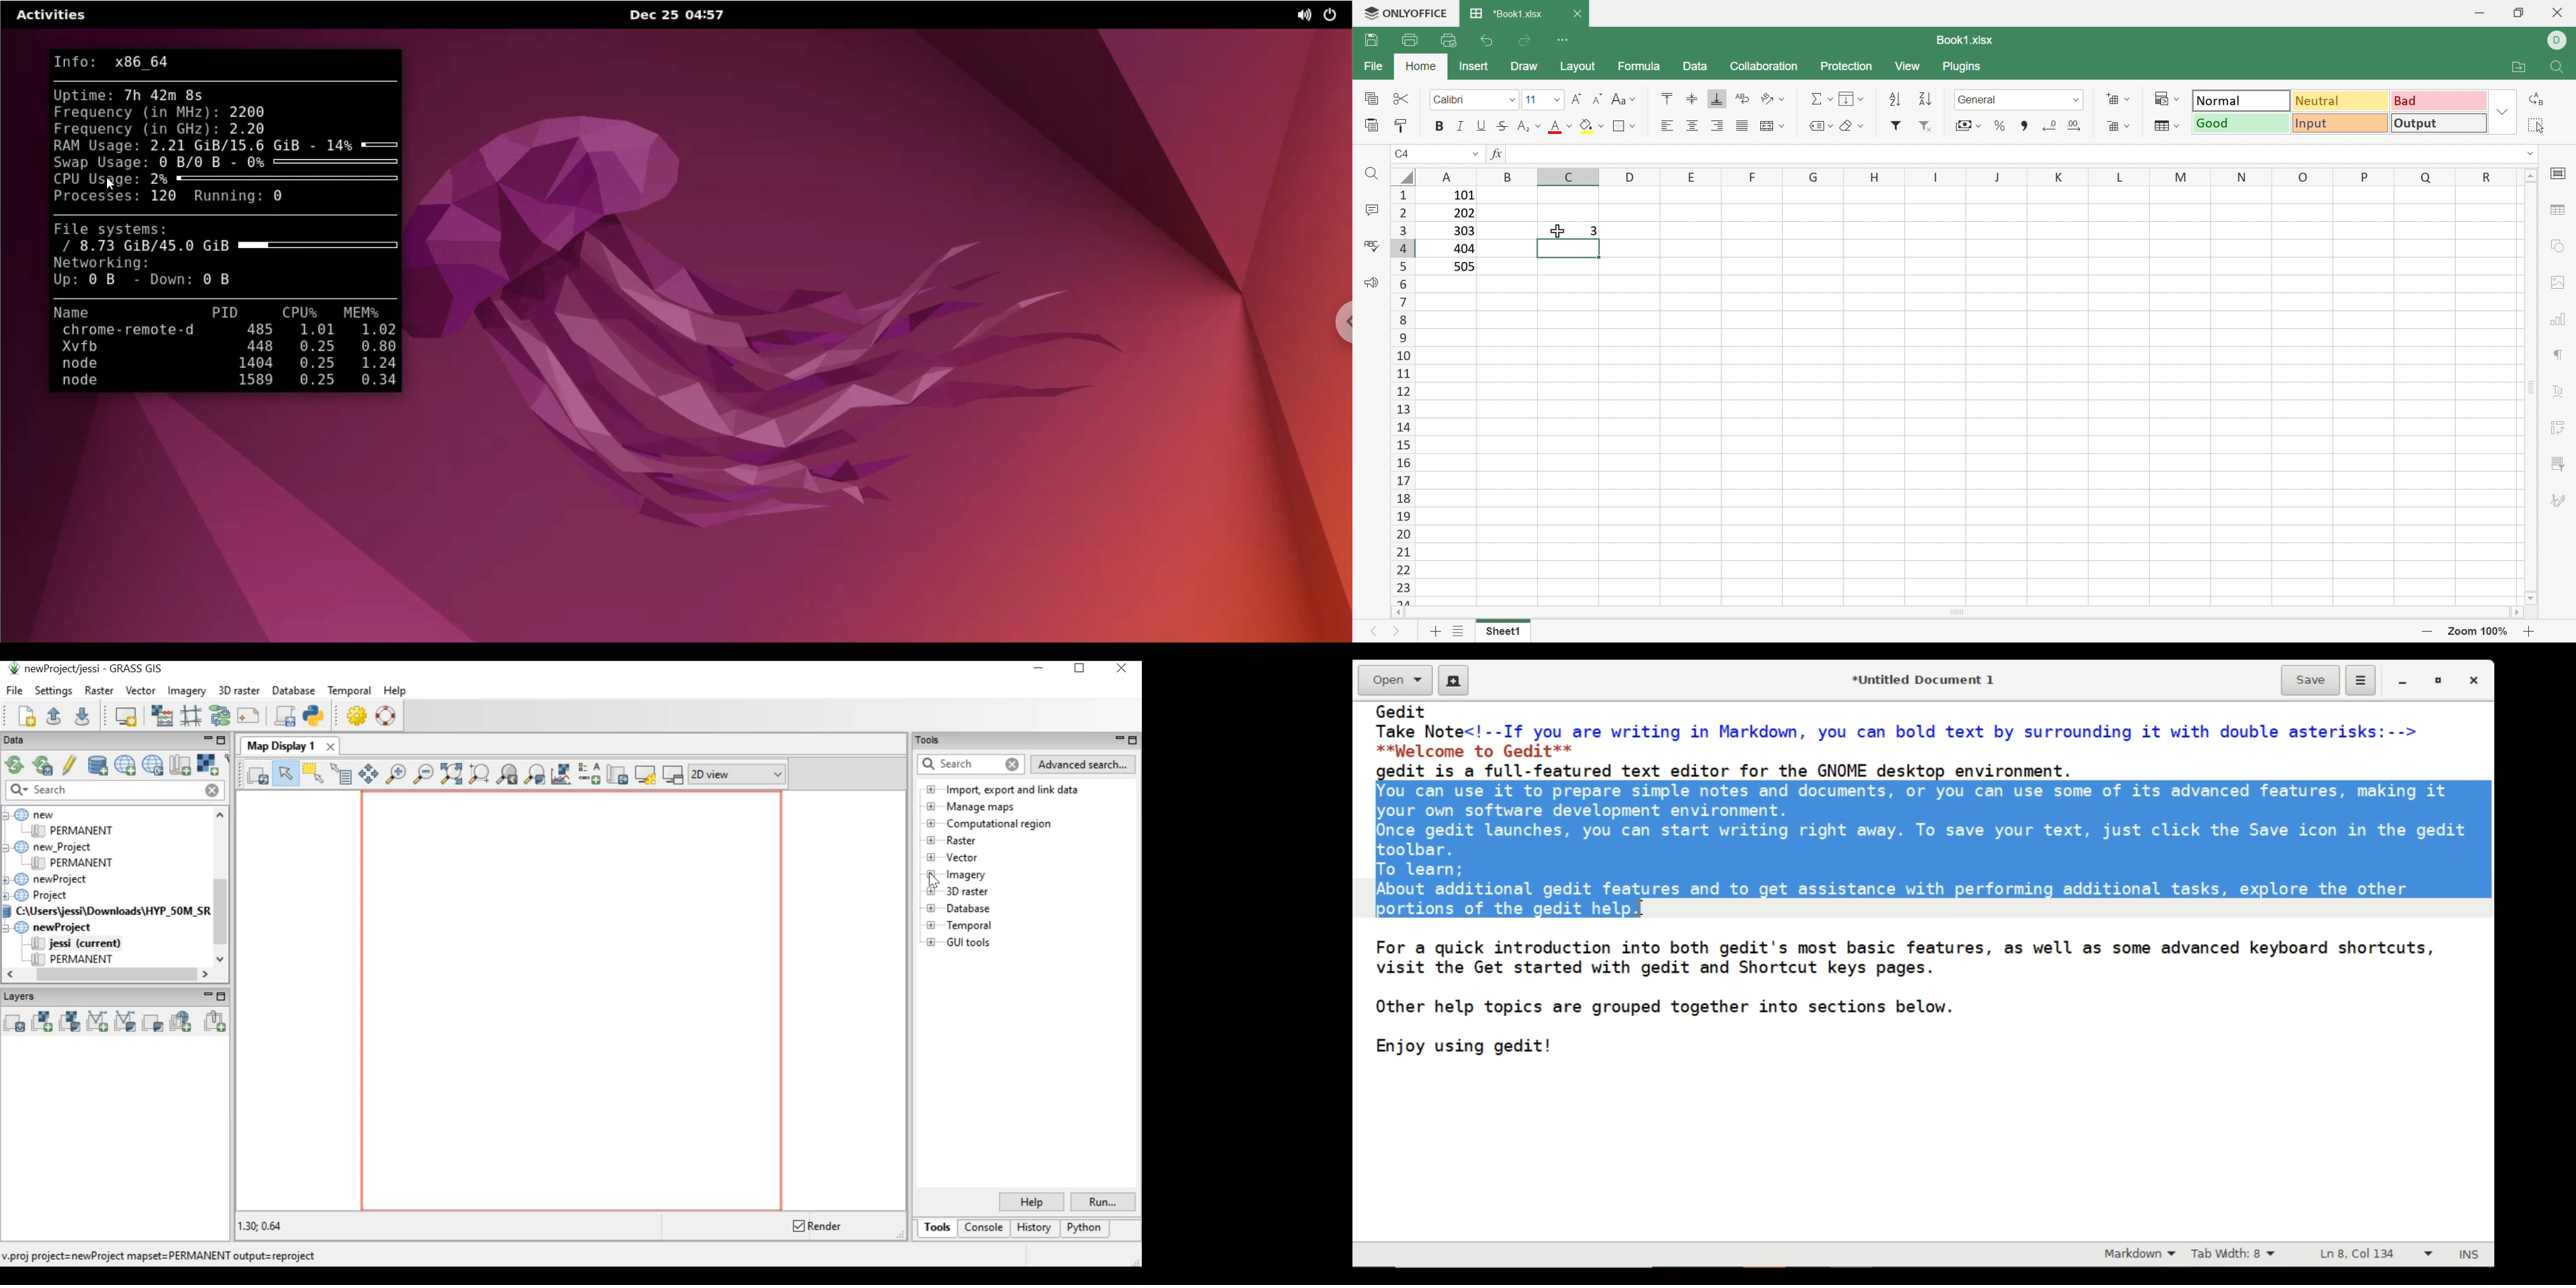 The height and width of the screenshot is (1288, 2576). What do you see at coordinates (1774, 98) in the screenshot?
I see `Orientation` at bounding box center [1774, 98].